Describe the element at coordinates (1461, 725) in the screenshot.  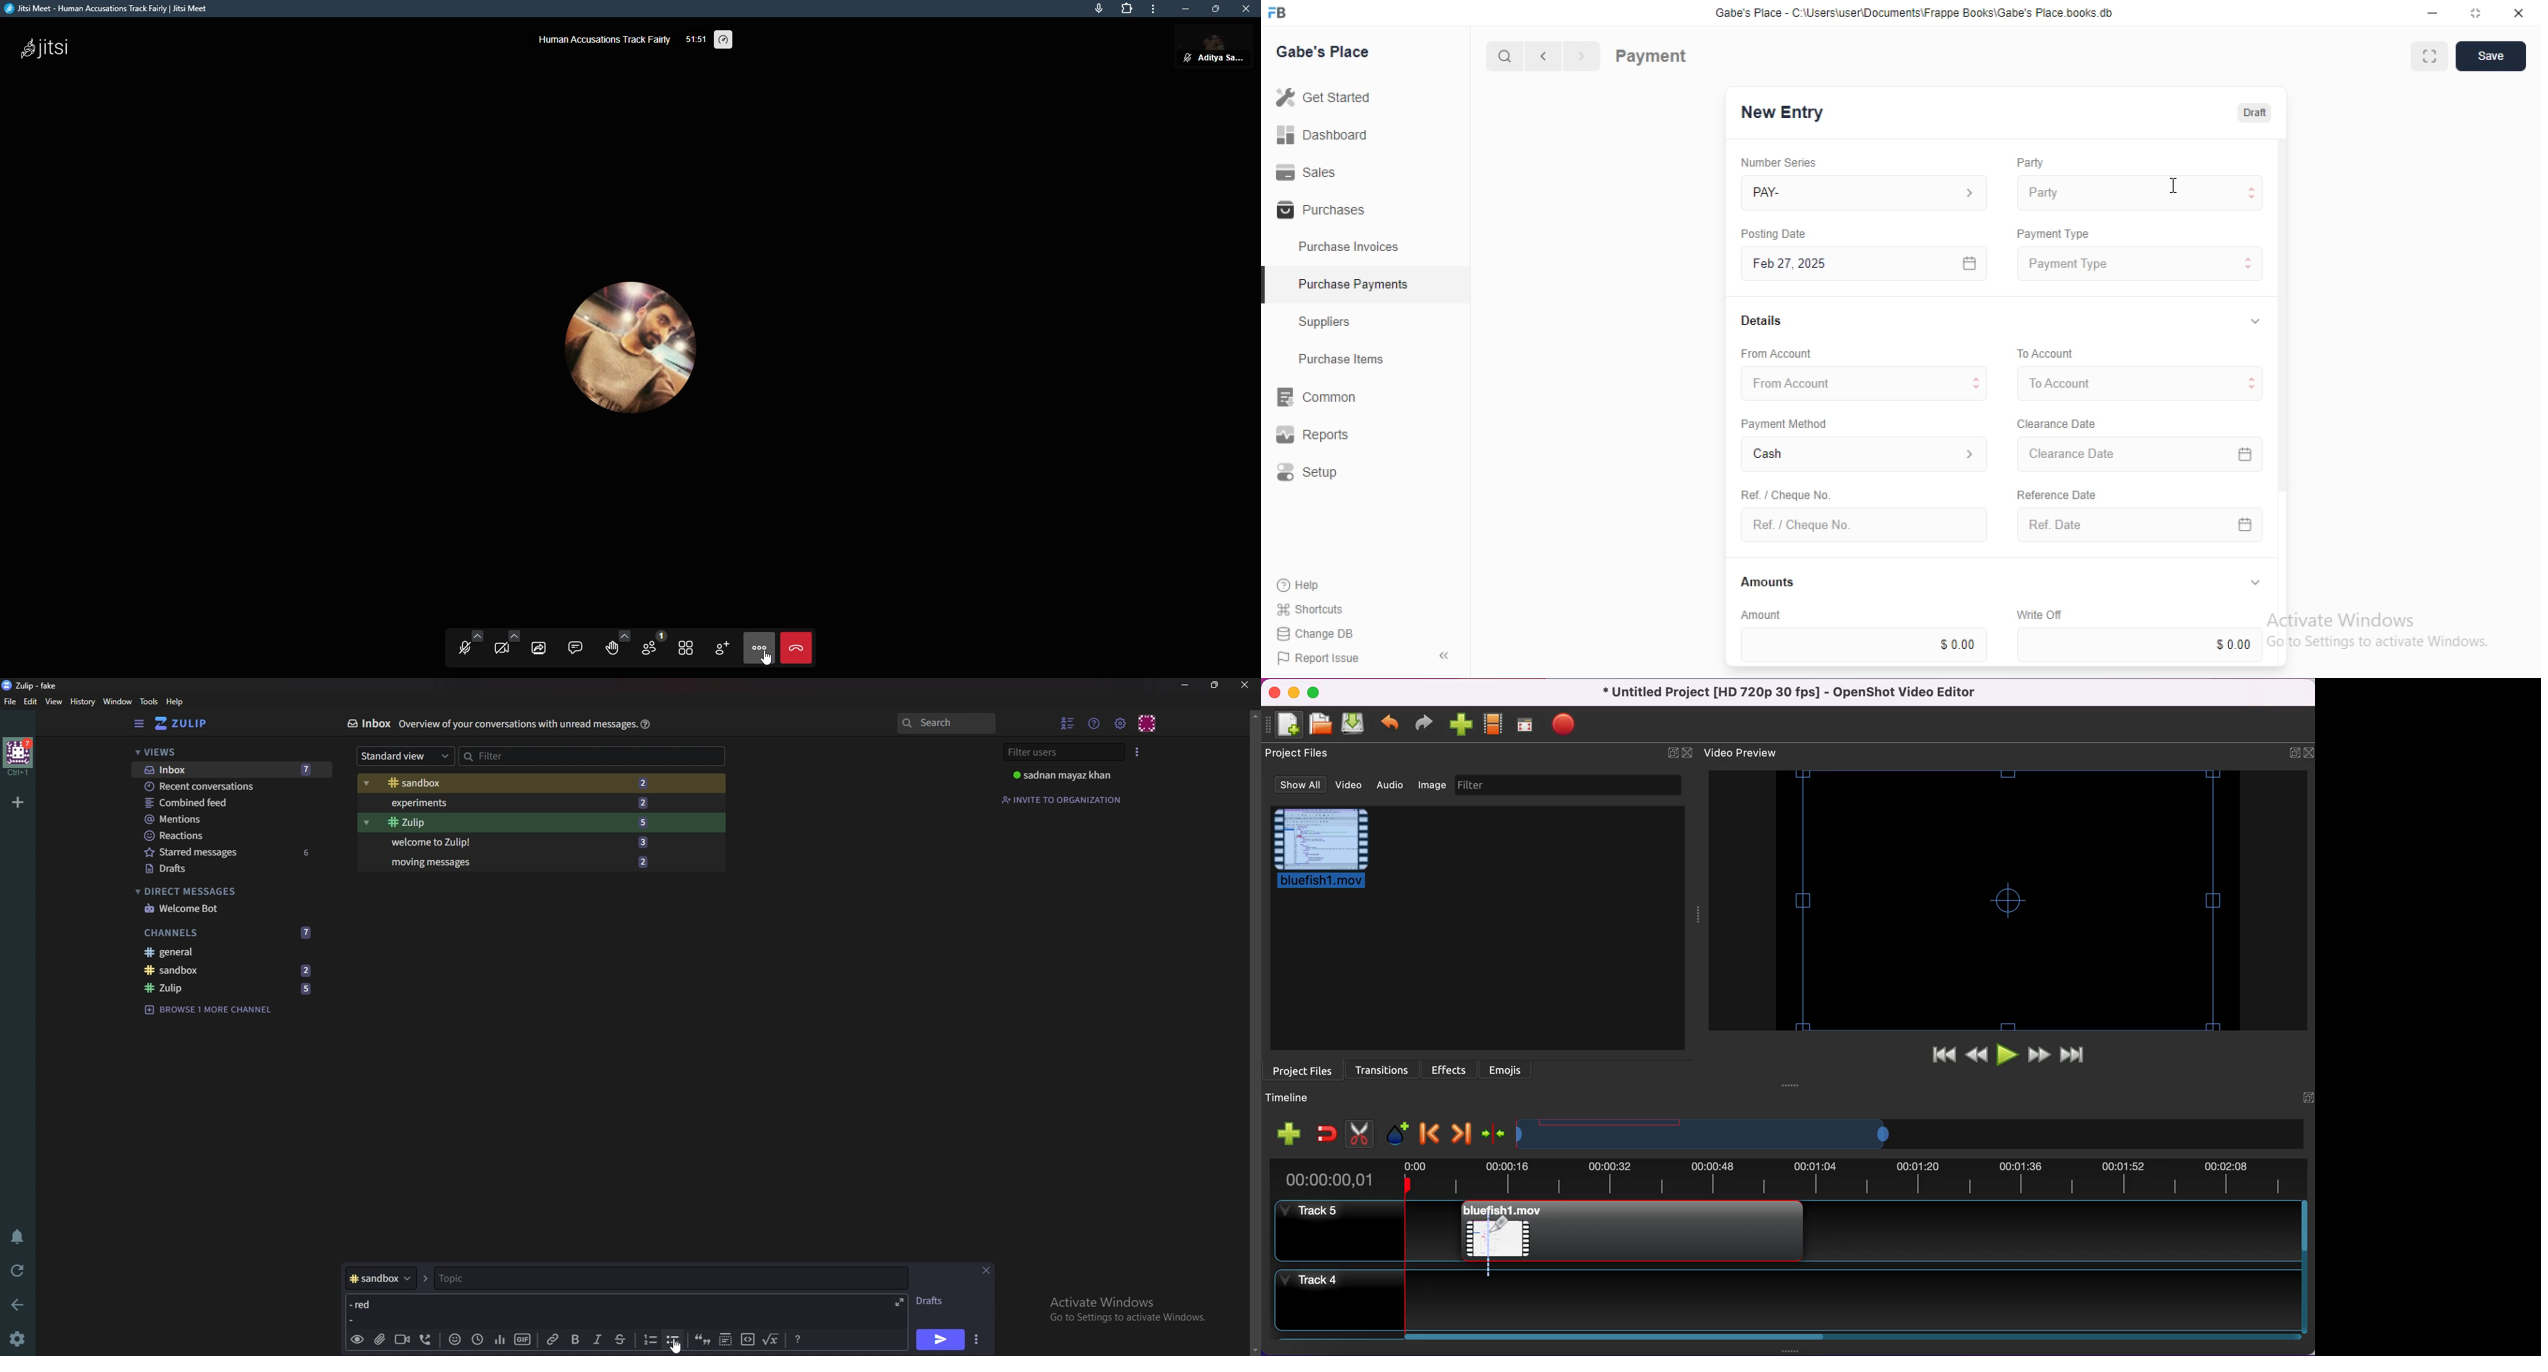
I see `import files` at that location.